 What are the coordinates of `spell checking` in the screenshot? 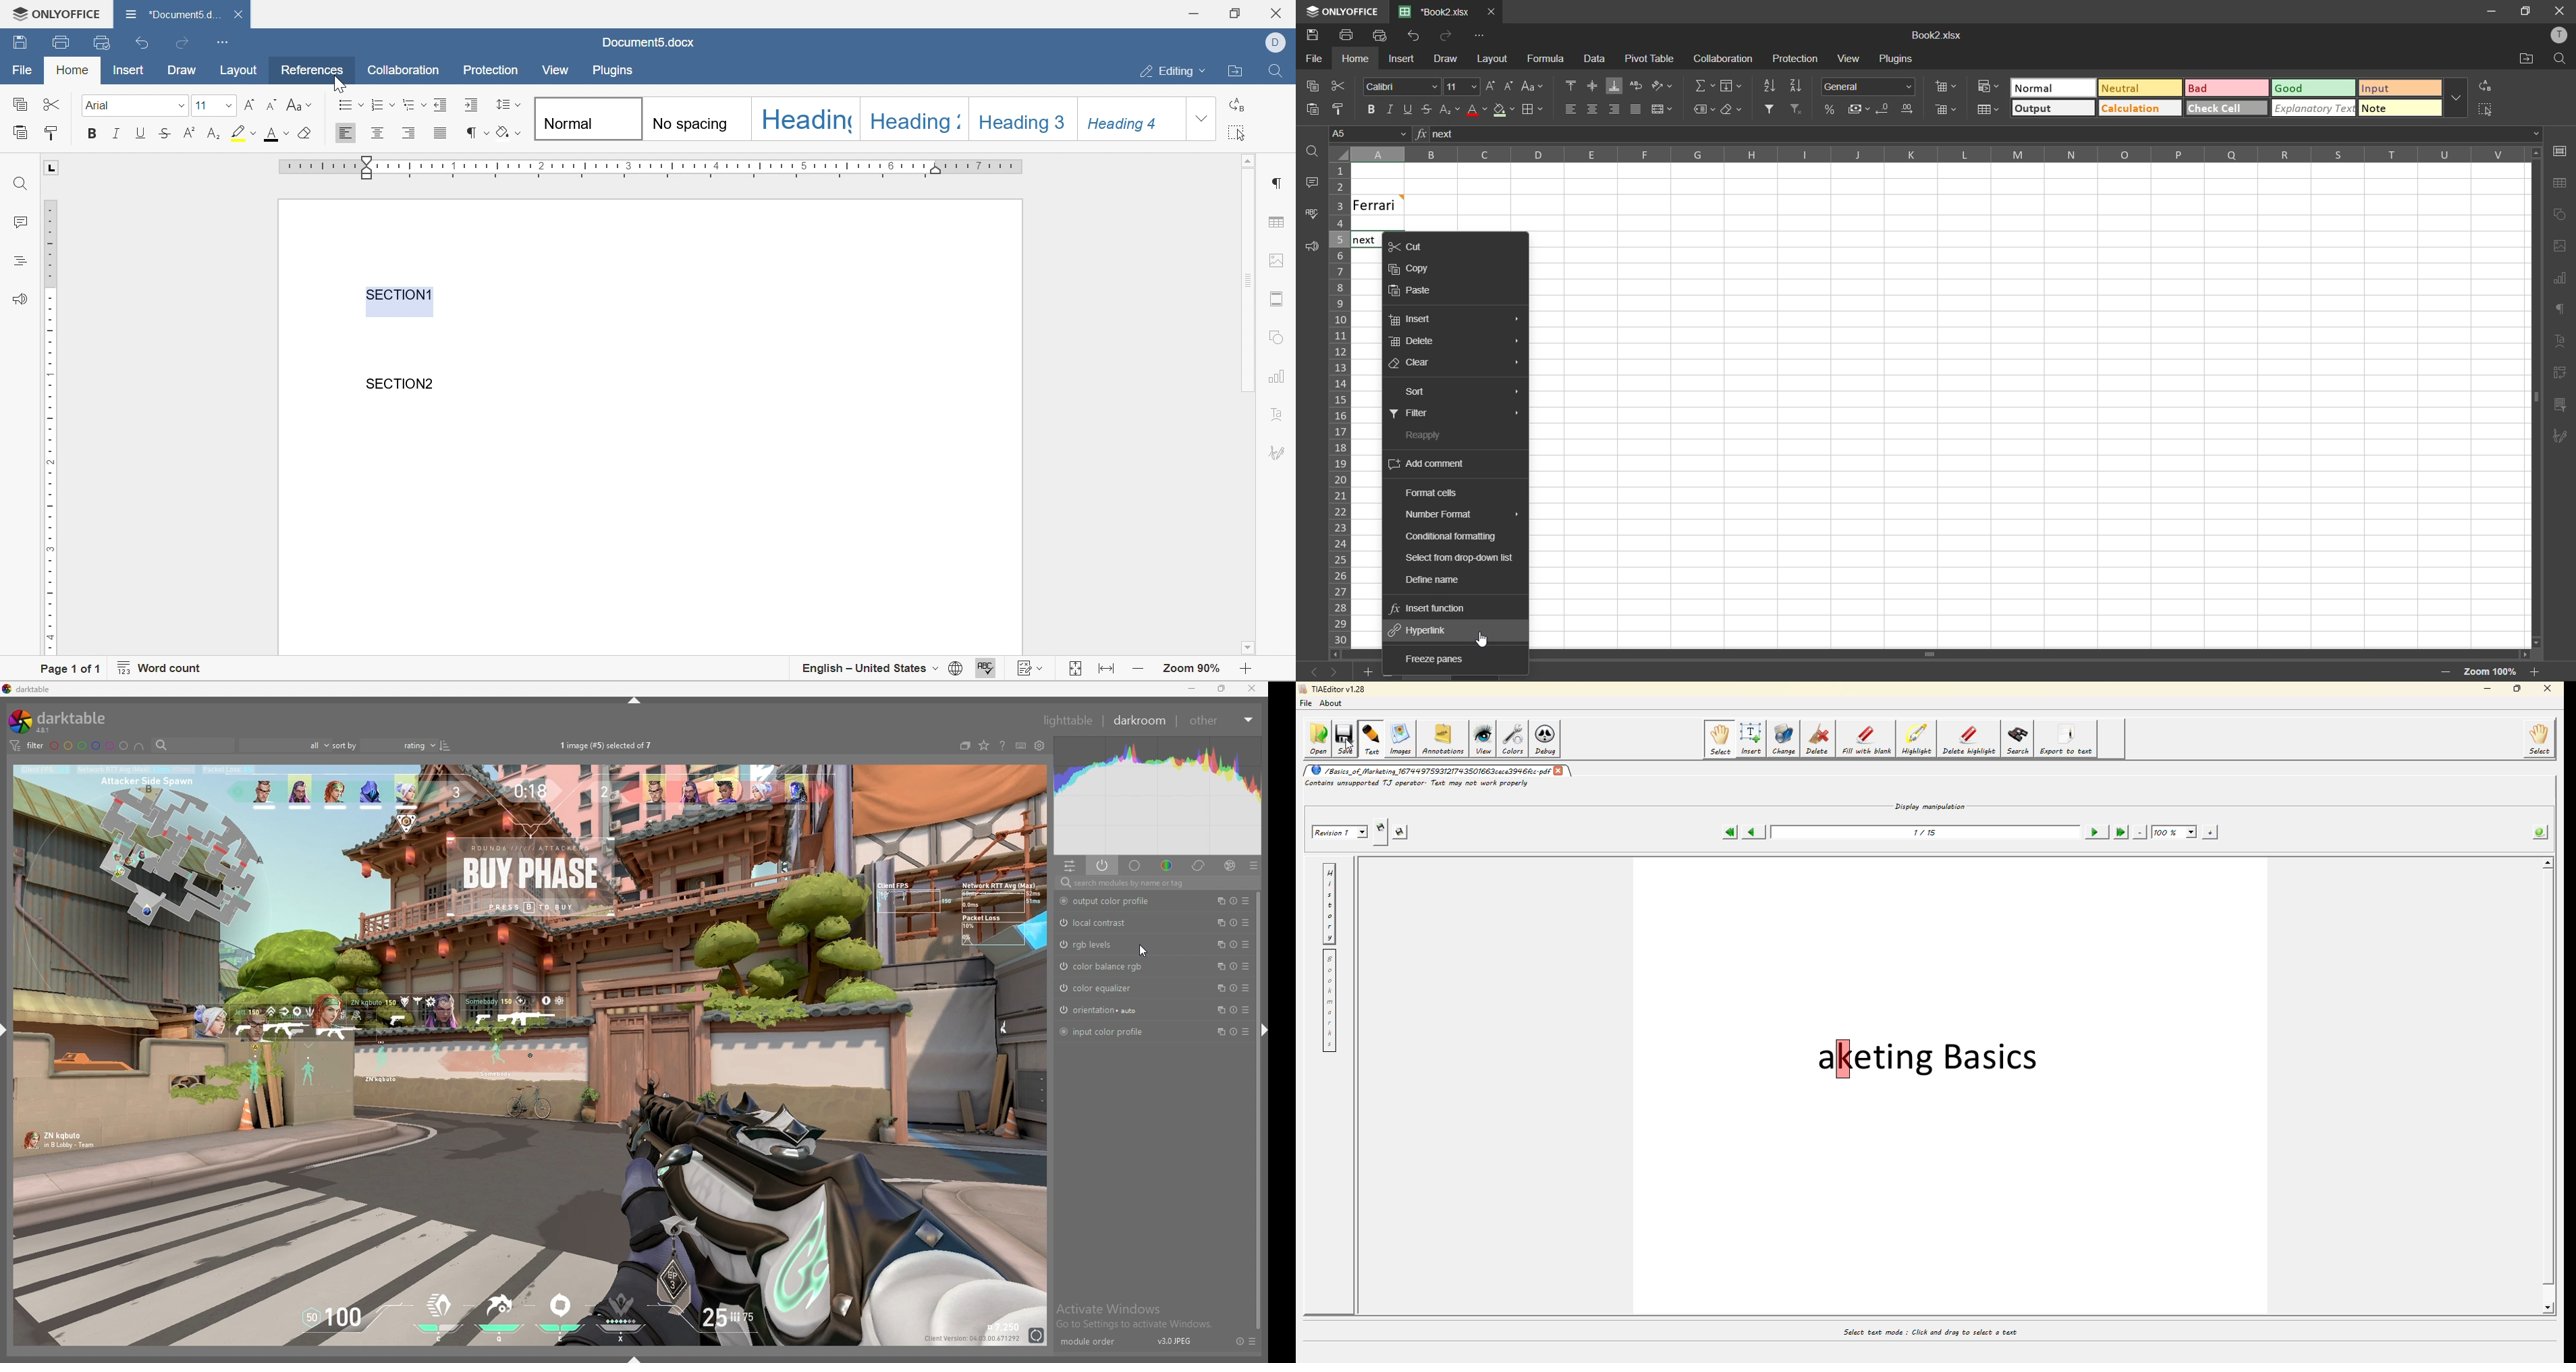 It's located at (983, 670).